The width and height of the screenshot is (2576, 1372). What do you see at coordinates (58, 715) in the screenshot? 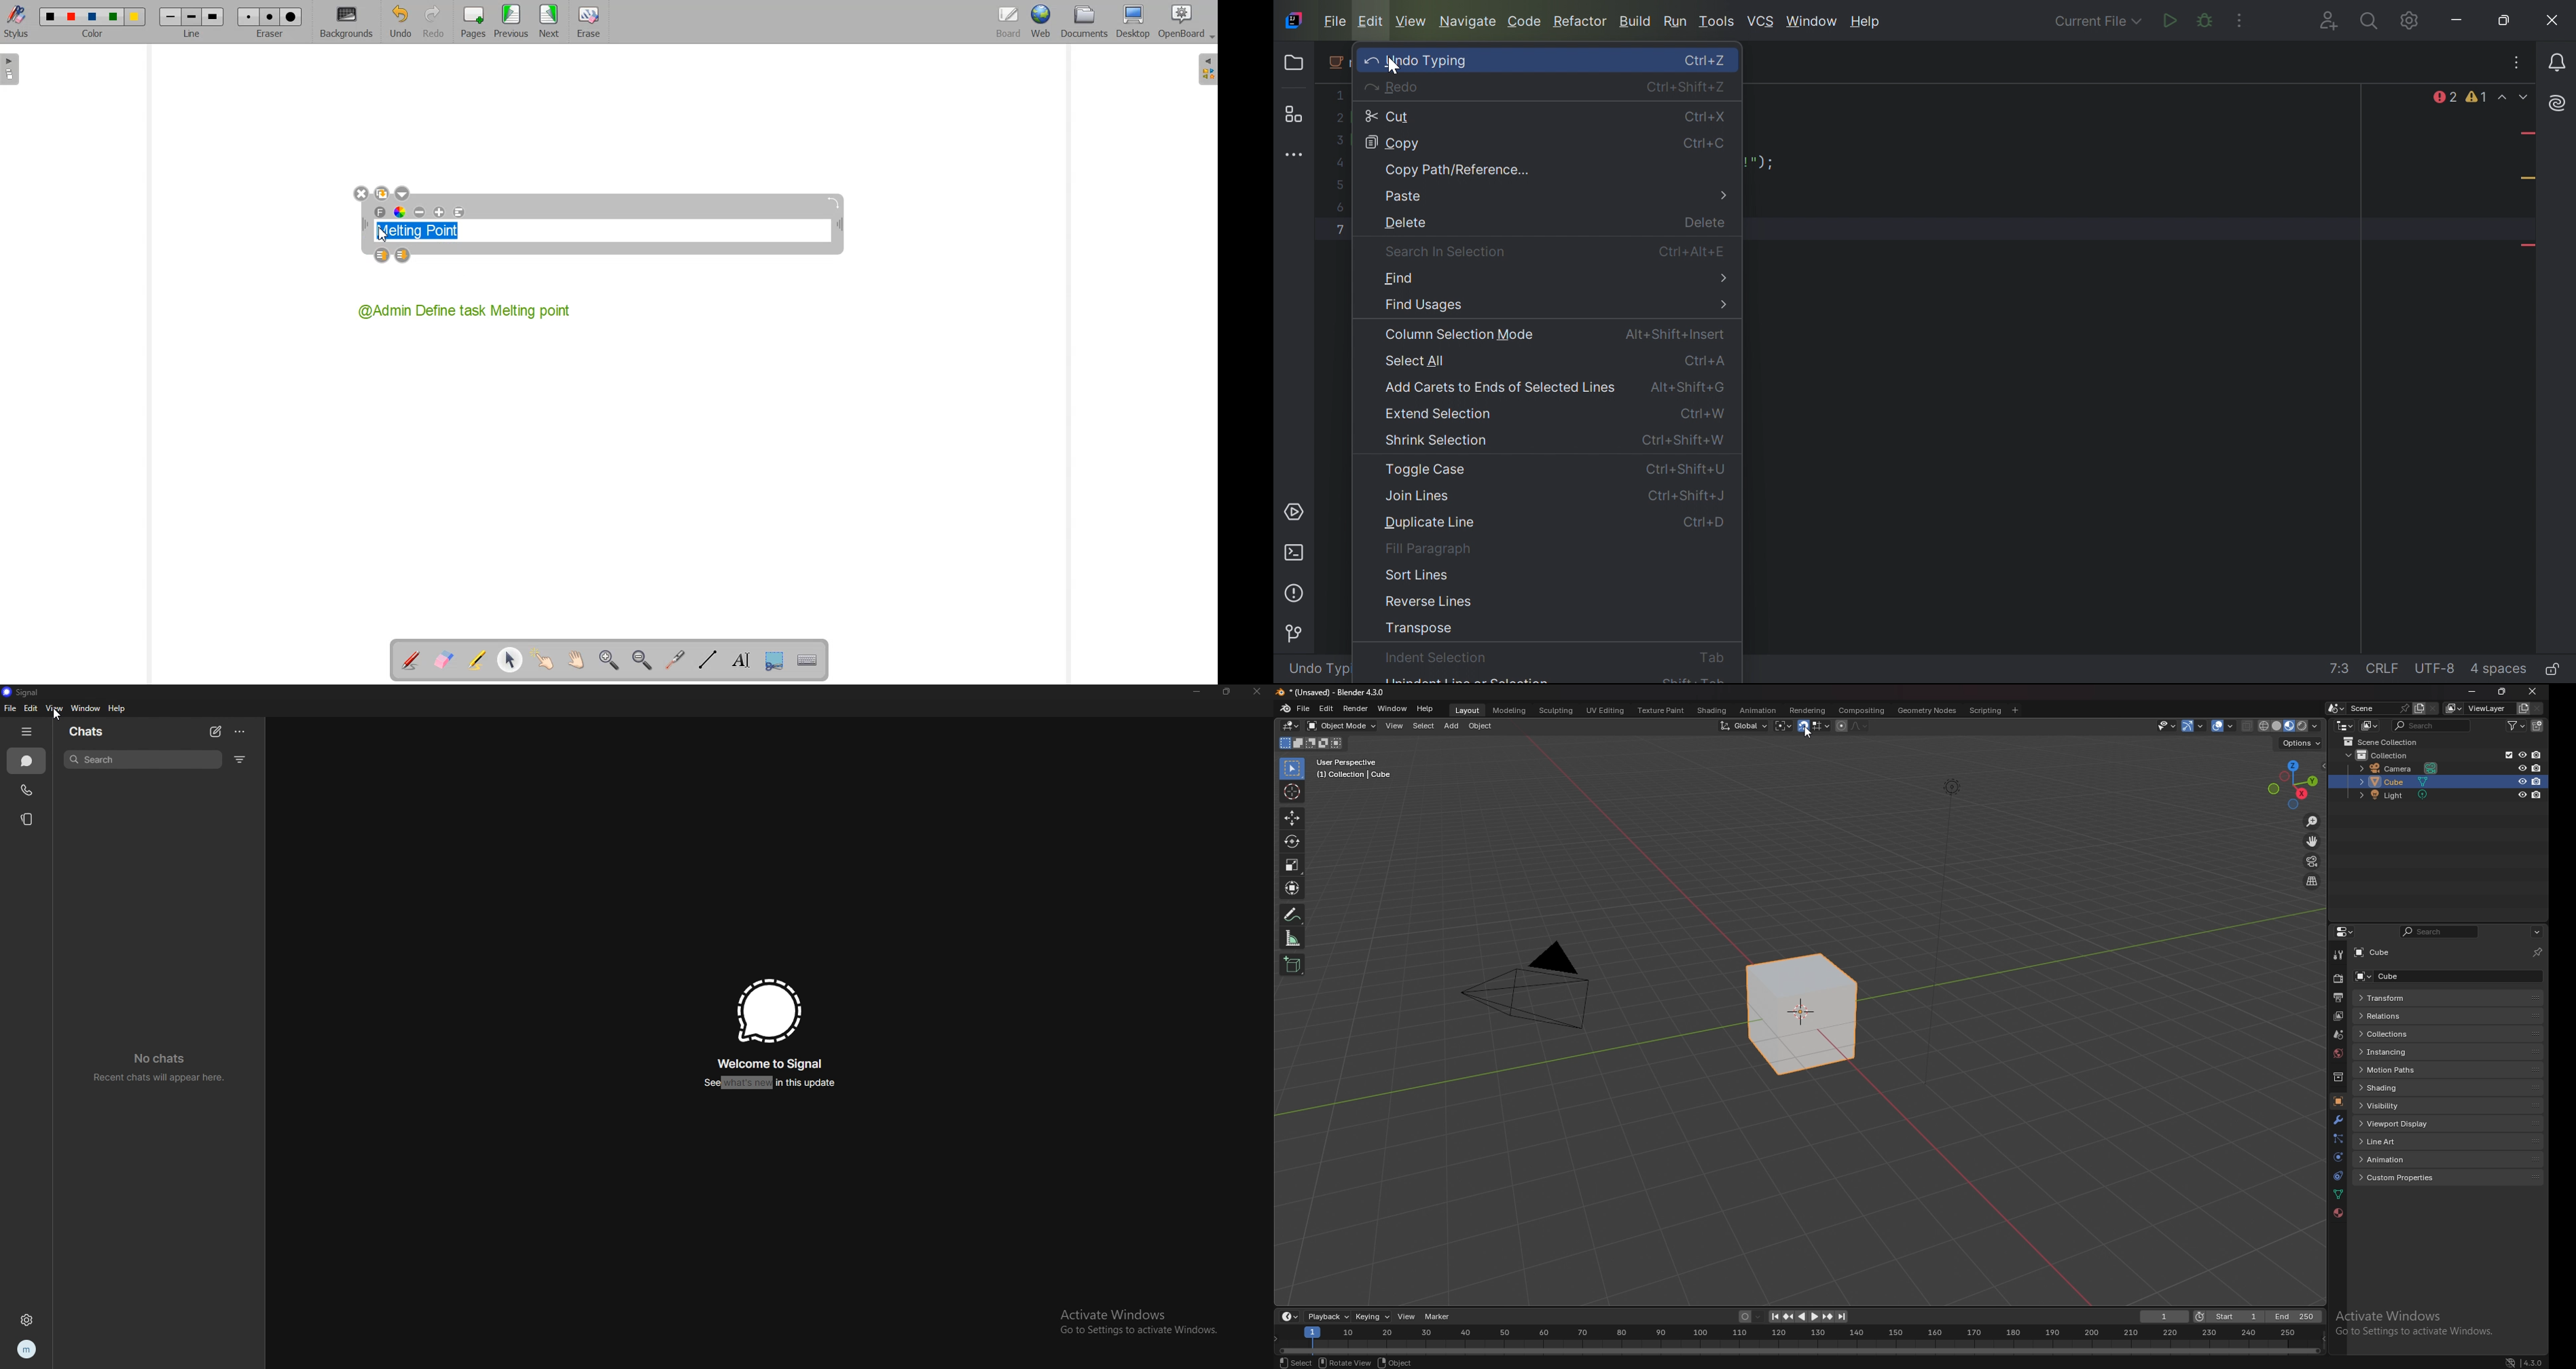
I see `cursor` at bounding box center [58, 715].